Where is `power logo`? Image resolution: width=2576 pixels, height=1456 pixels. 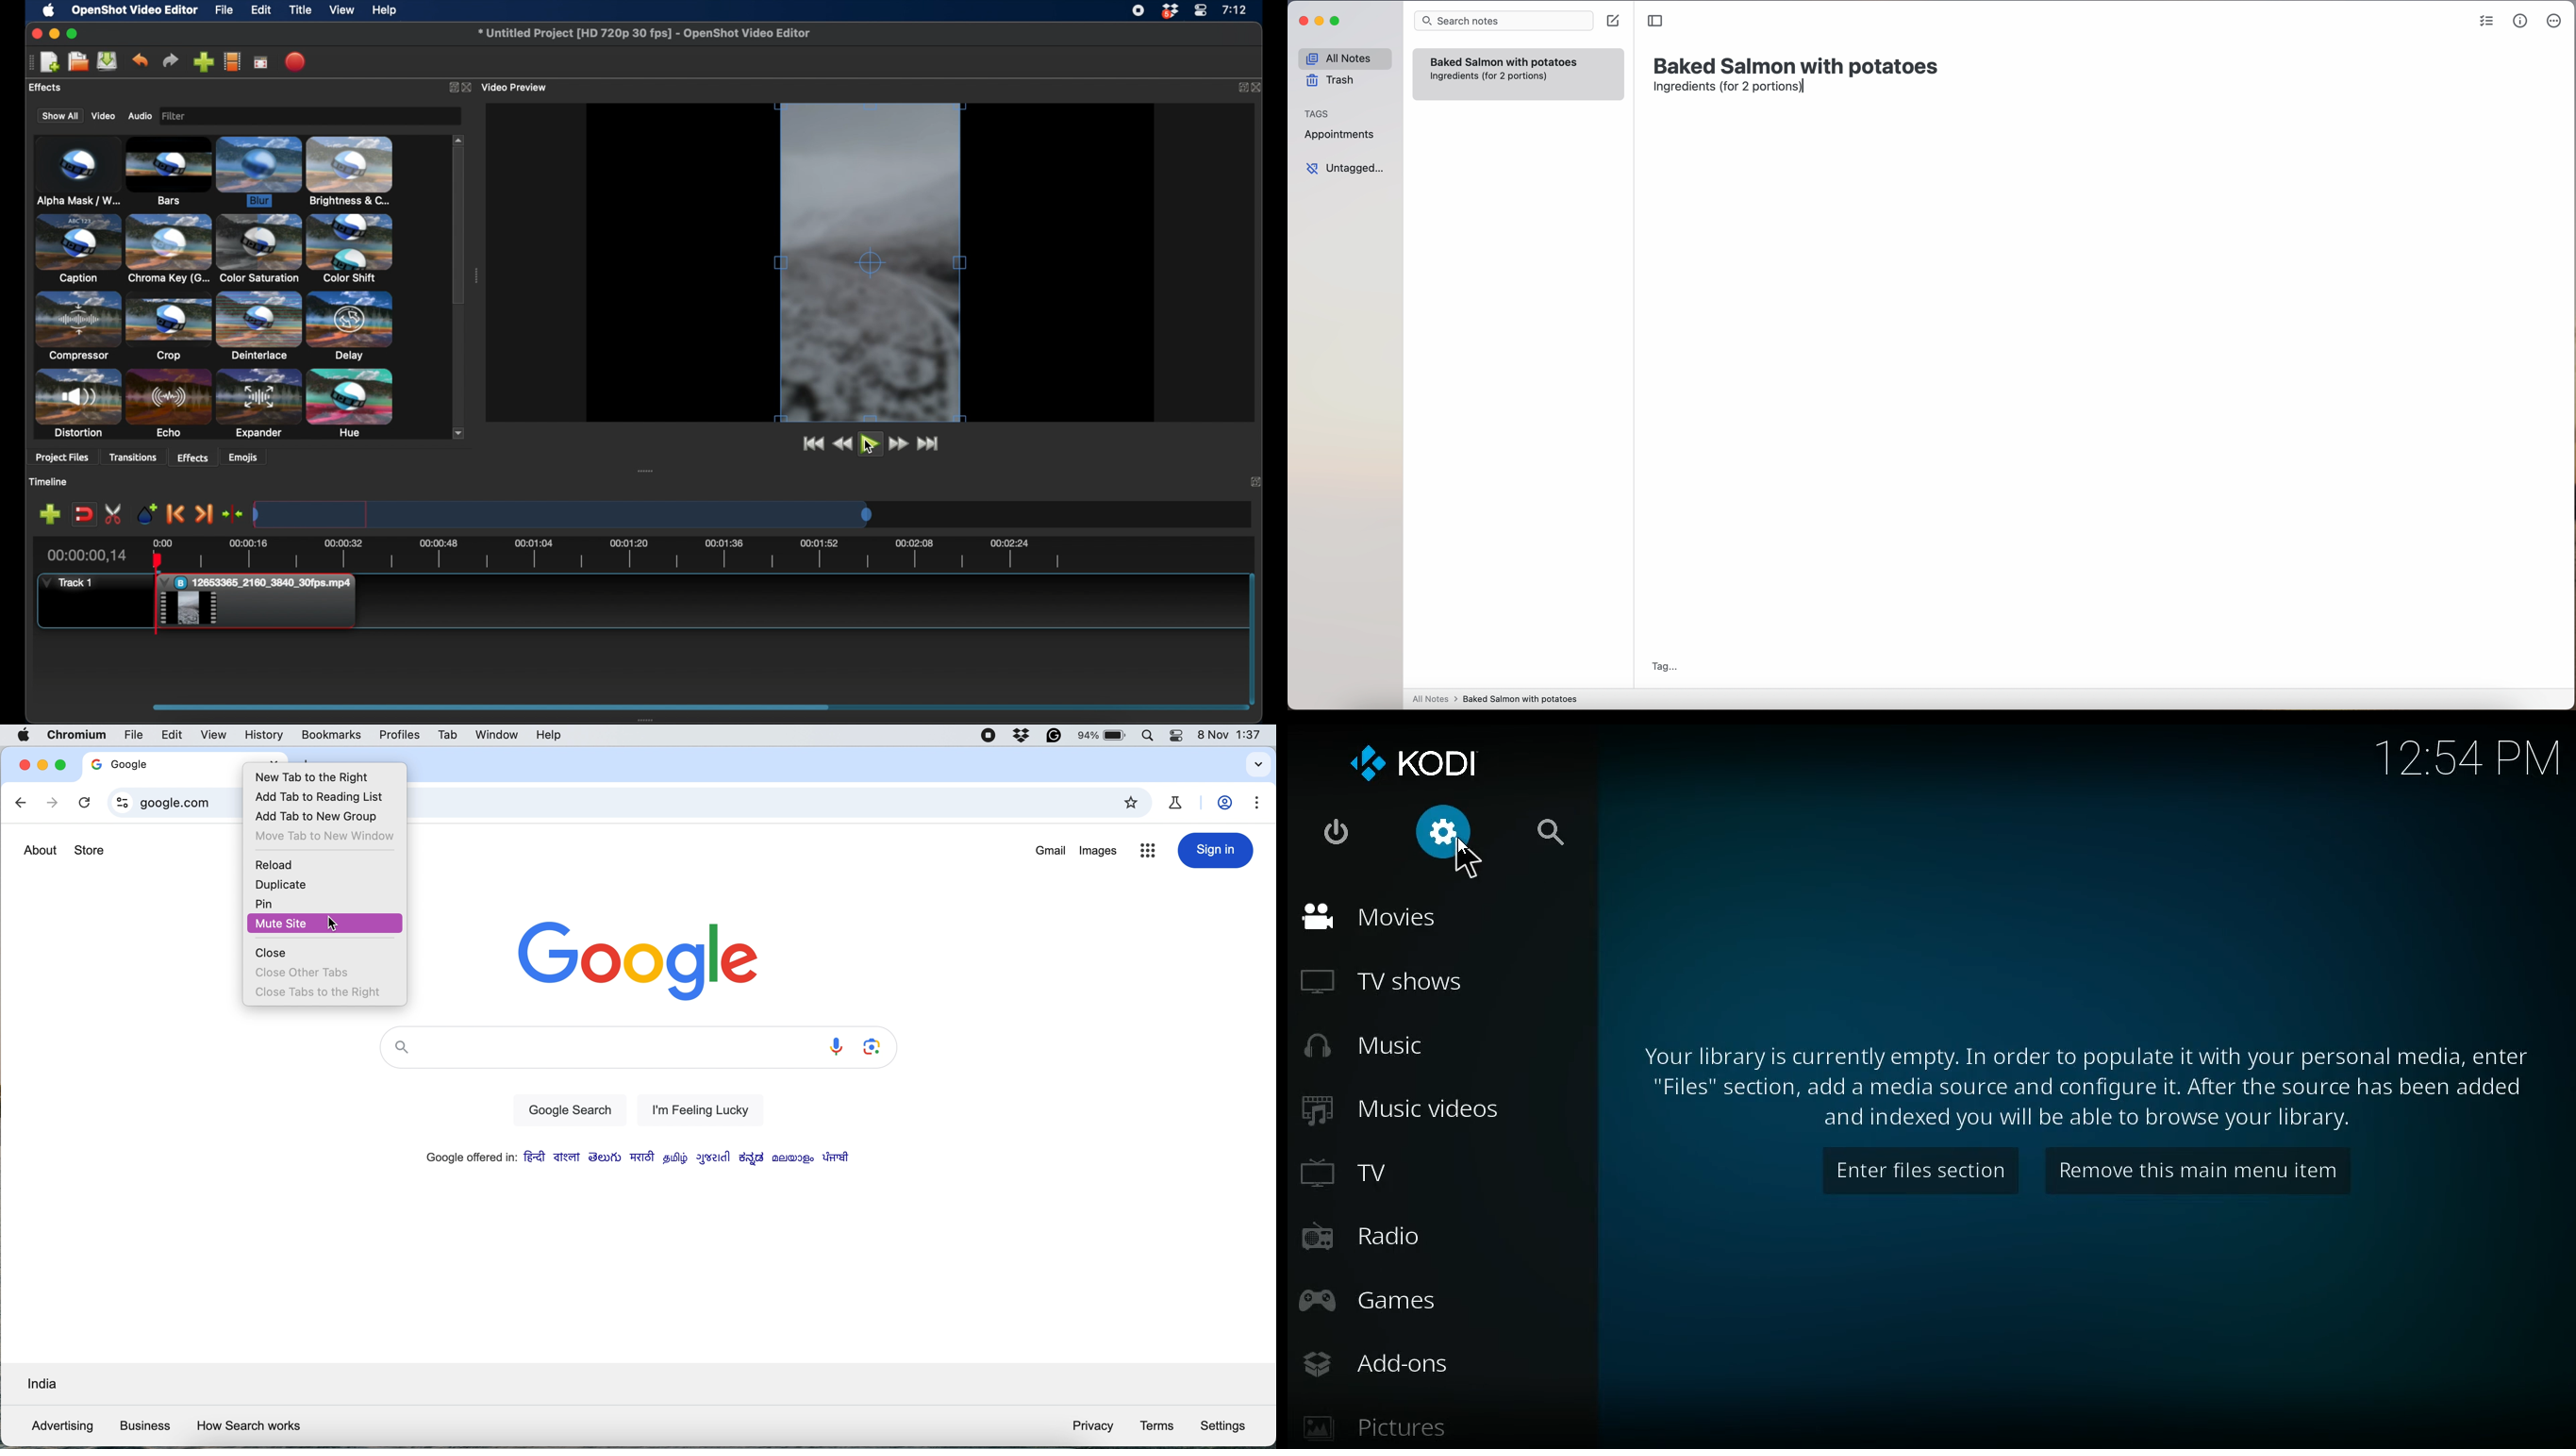 power logo is located at coordinates (1340, 834).